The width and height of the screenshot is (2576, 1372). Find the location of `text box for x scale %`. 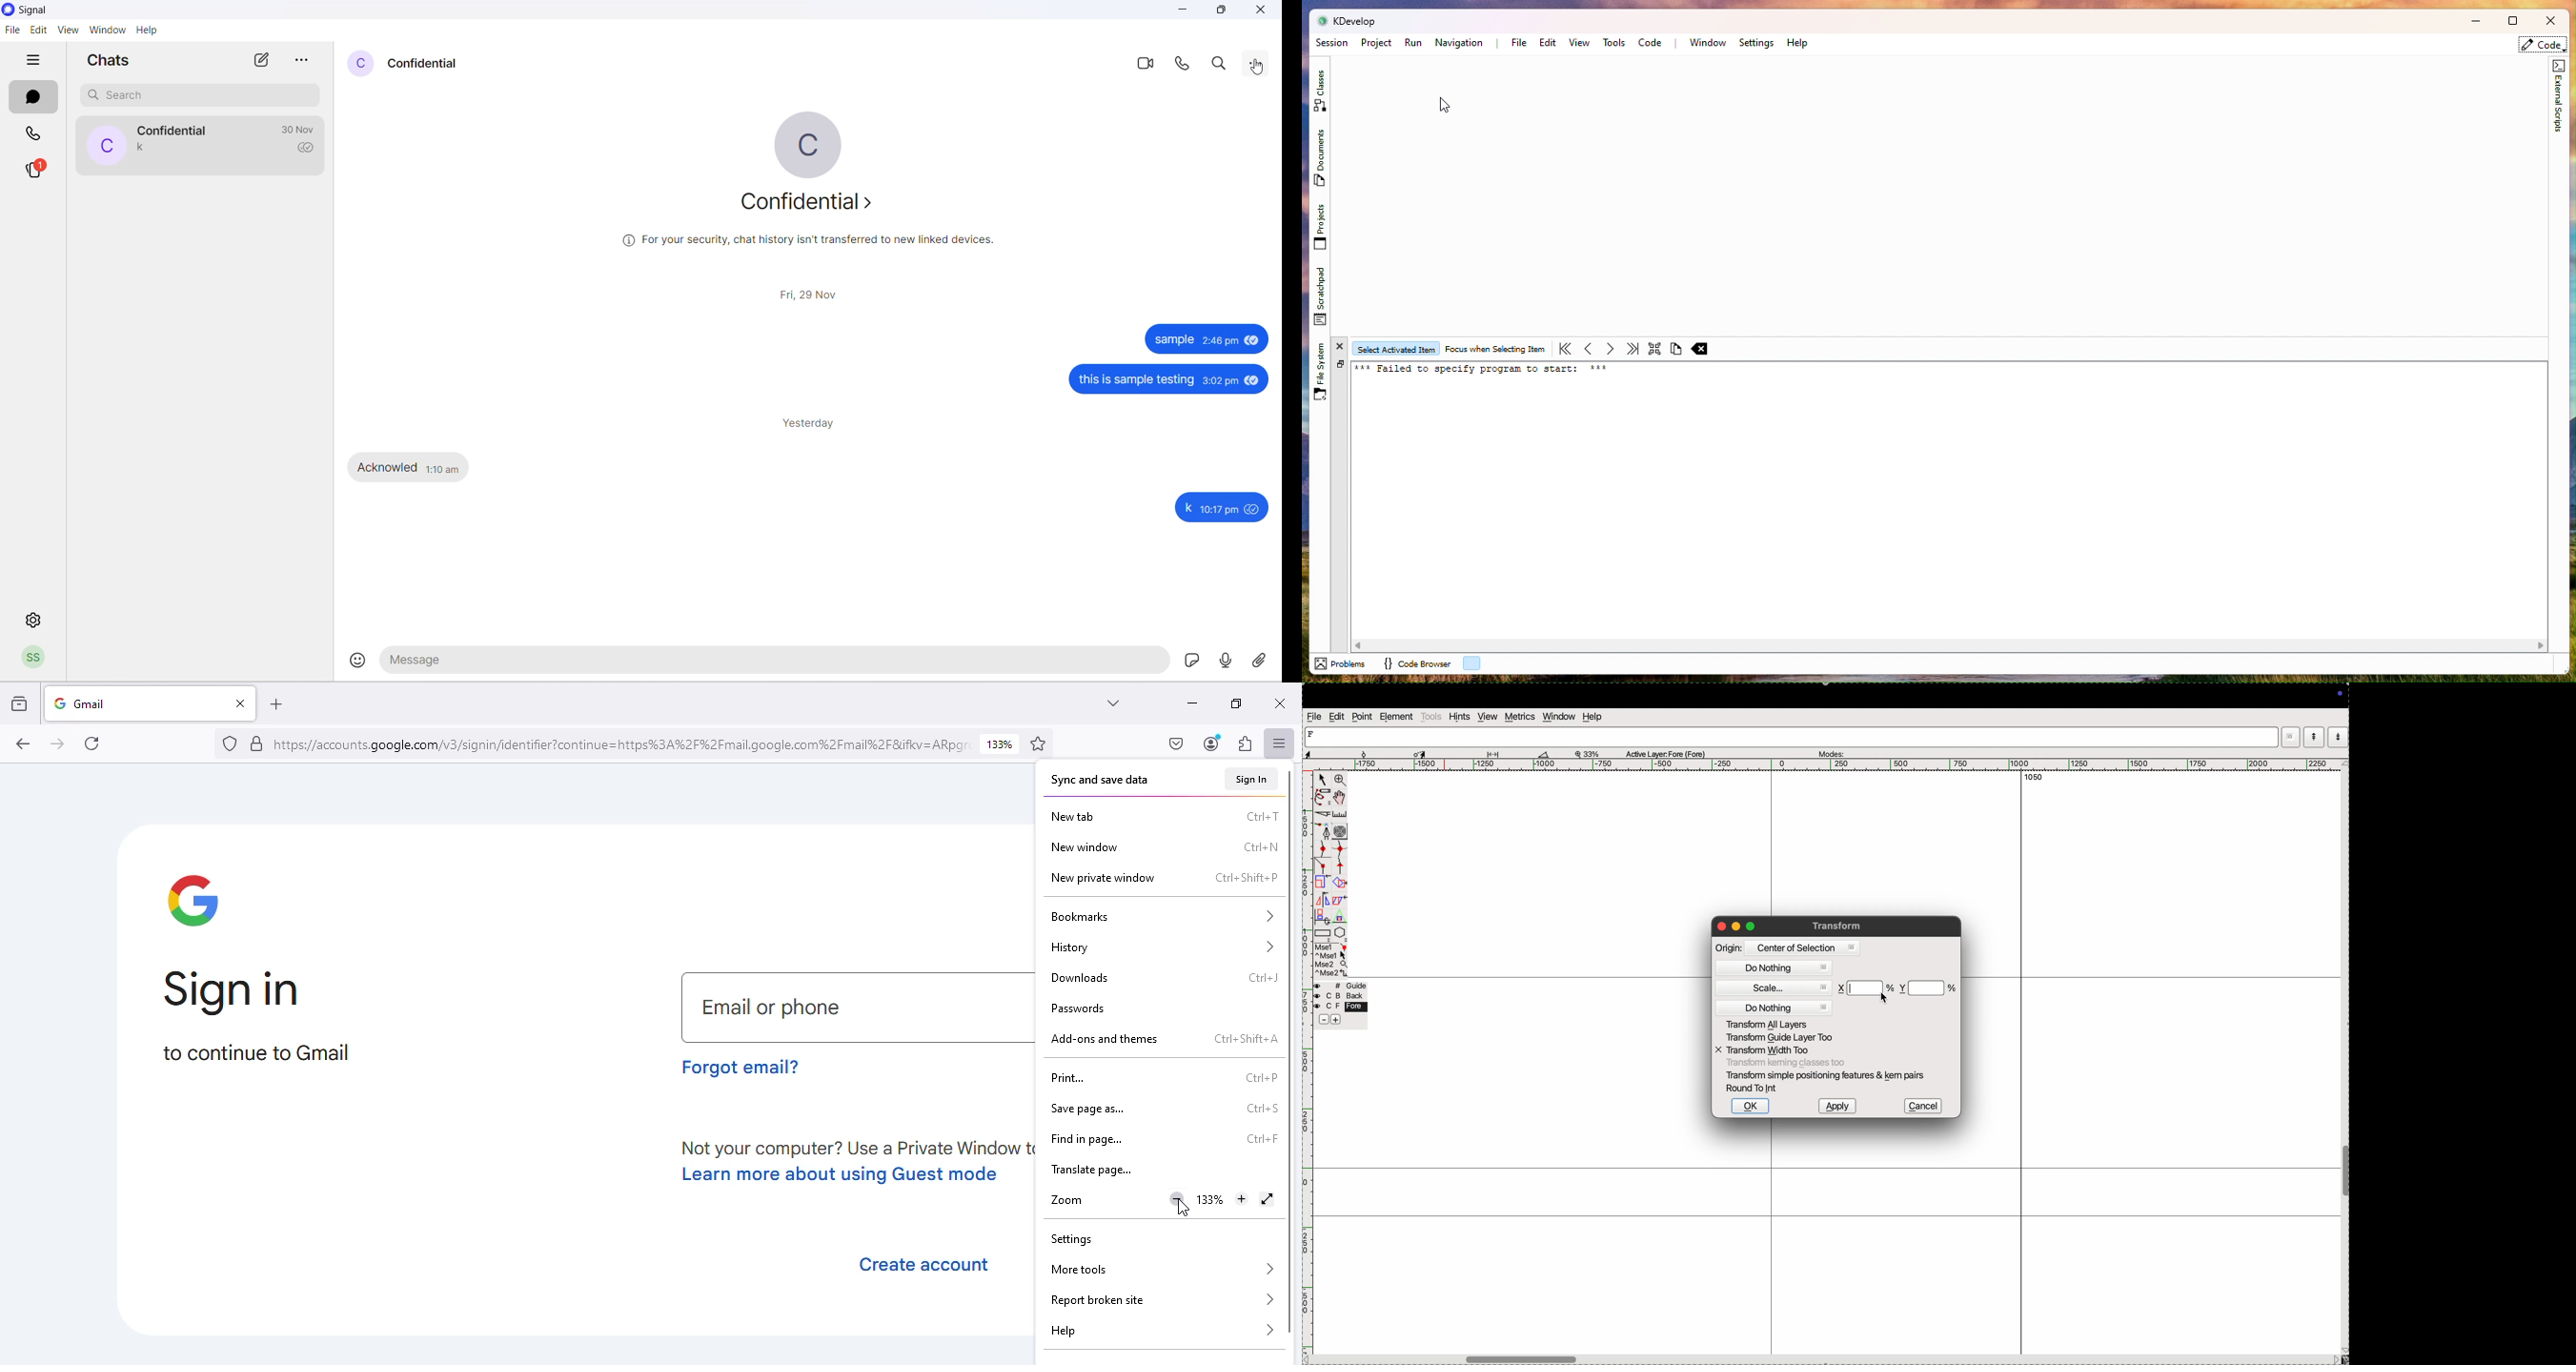

text box for x scale % is located at coordinates (1867, 988).